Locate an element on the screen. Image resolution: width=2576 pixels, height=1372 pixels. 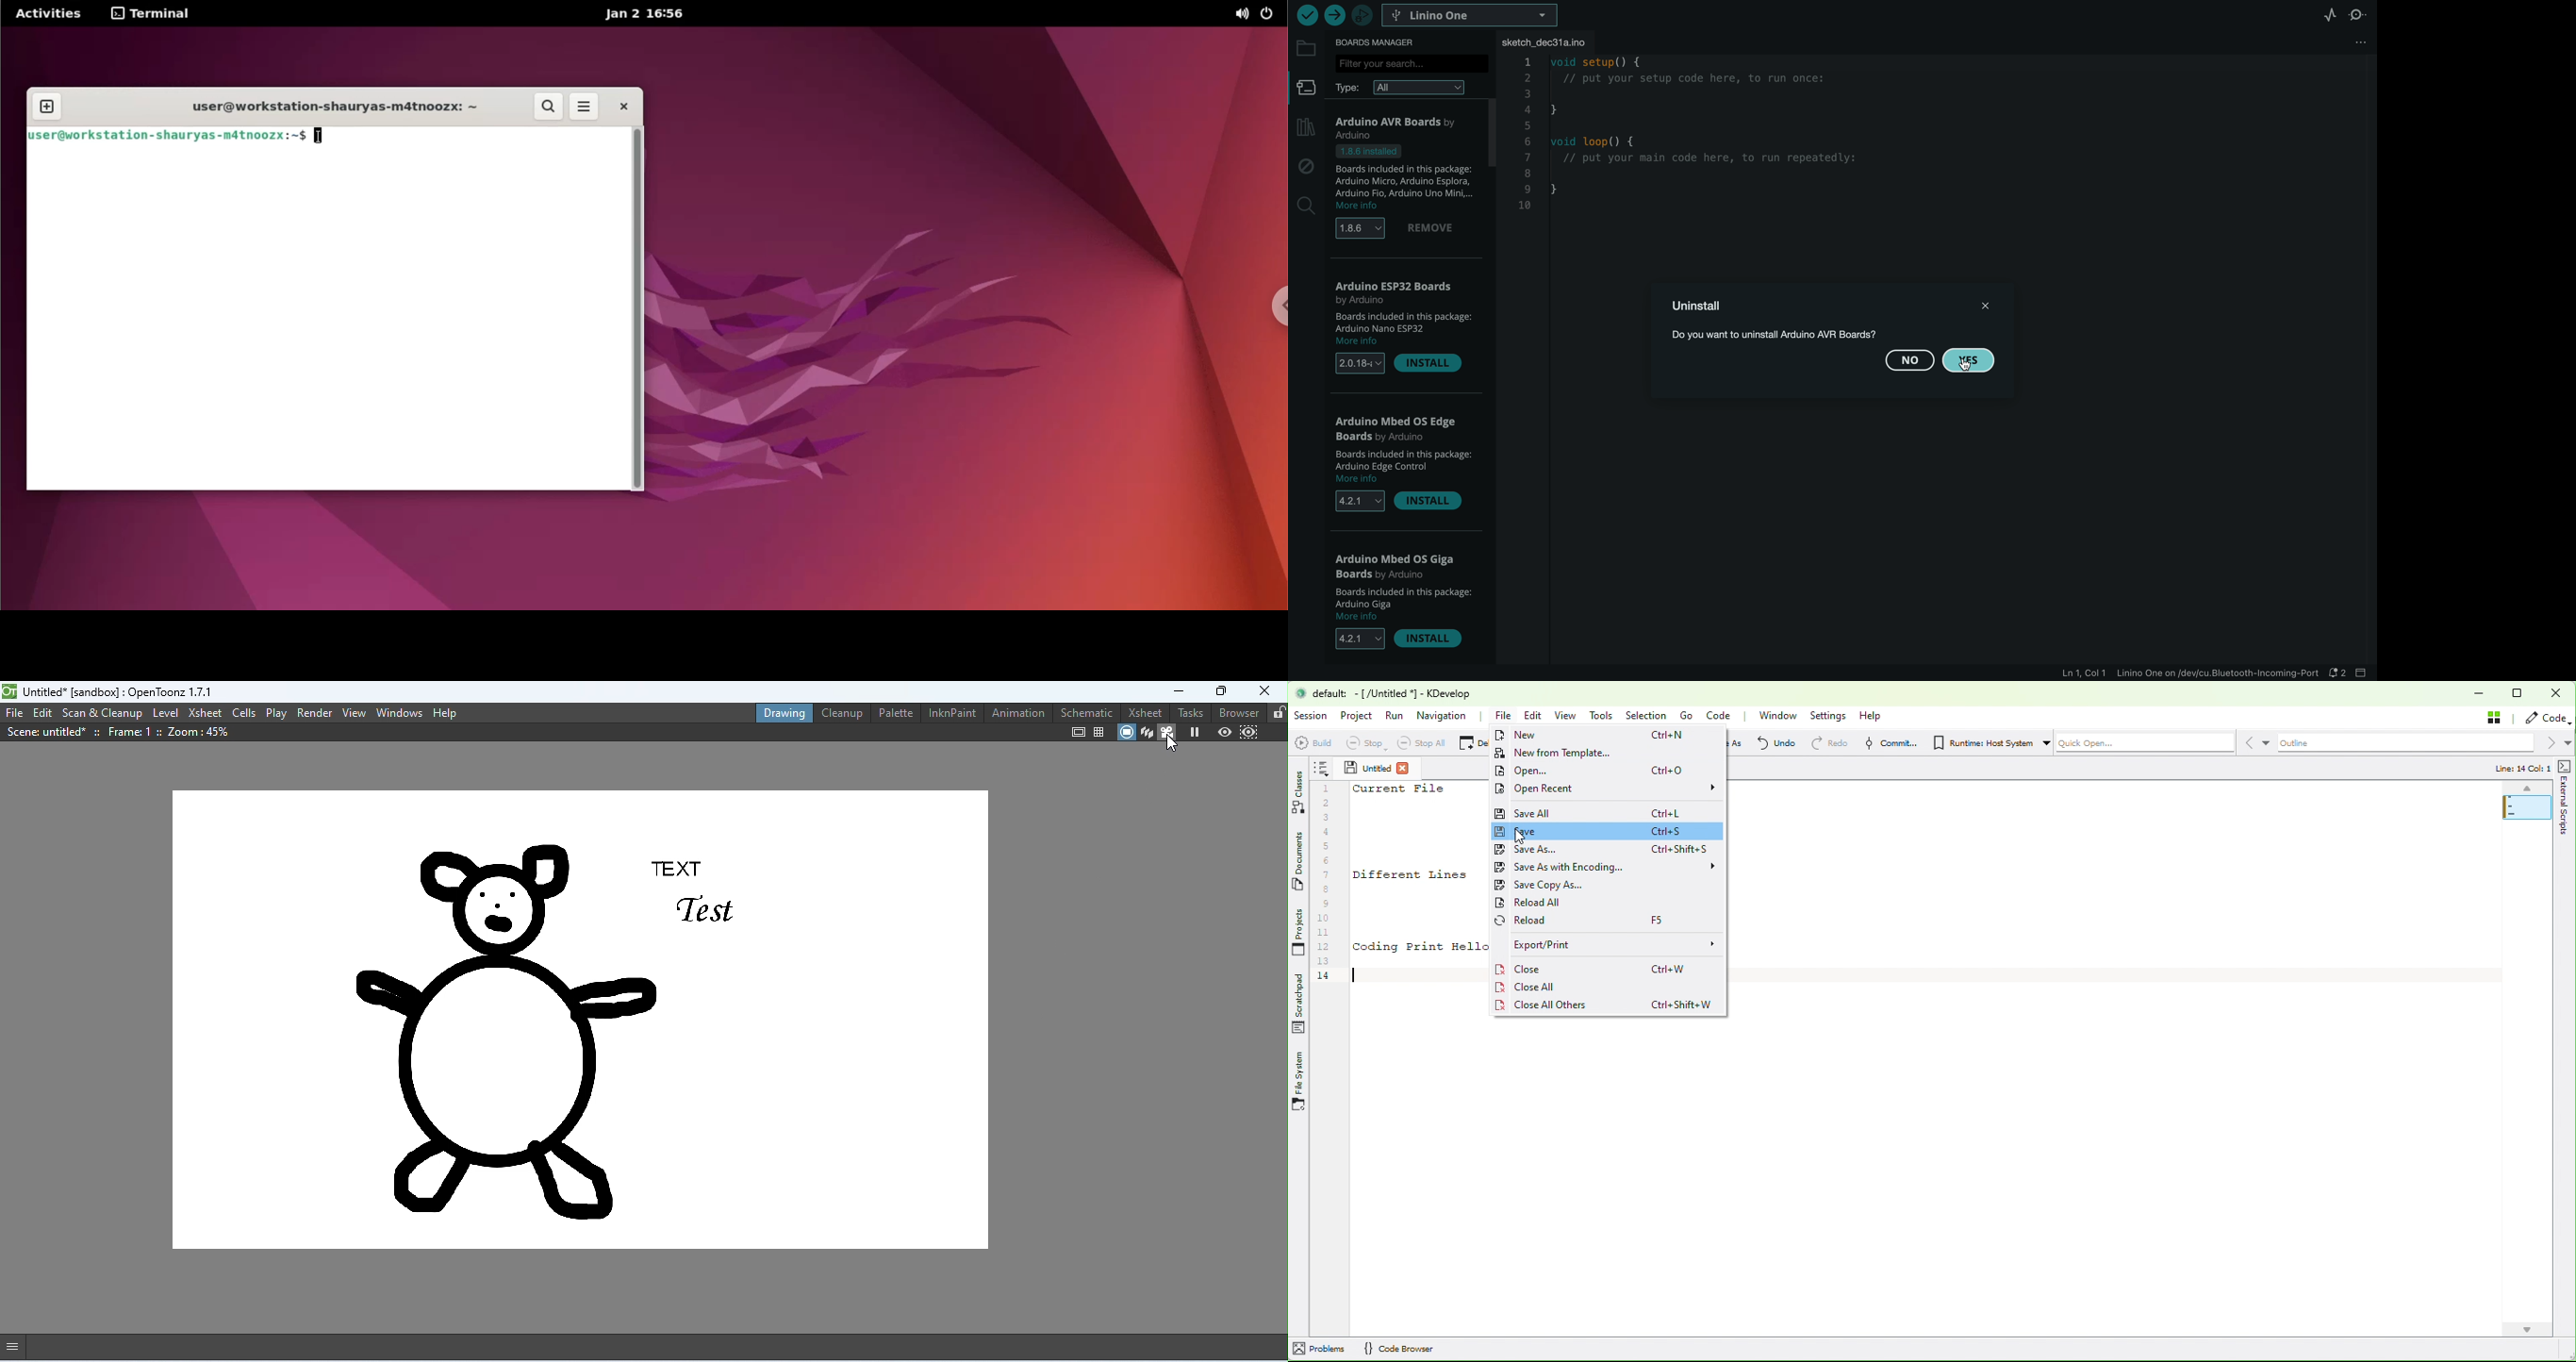
Stop is located at coordinates (1359, 744).